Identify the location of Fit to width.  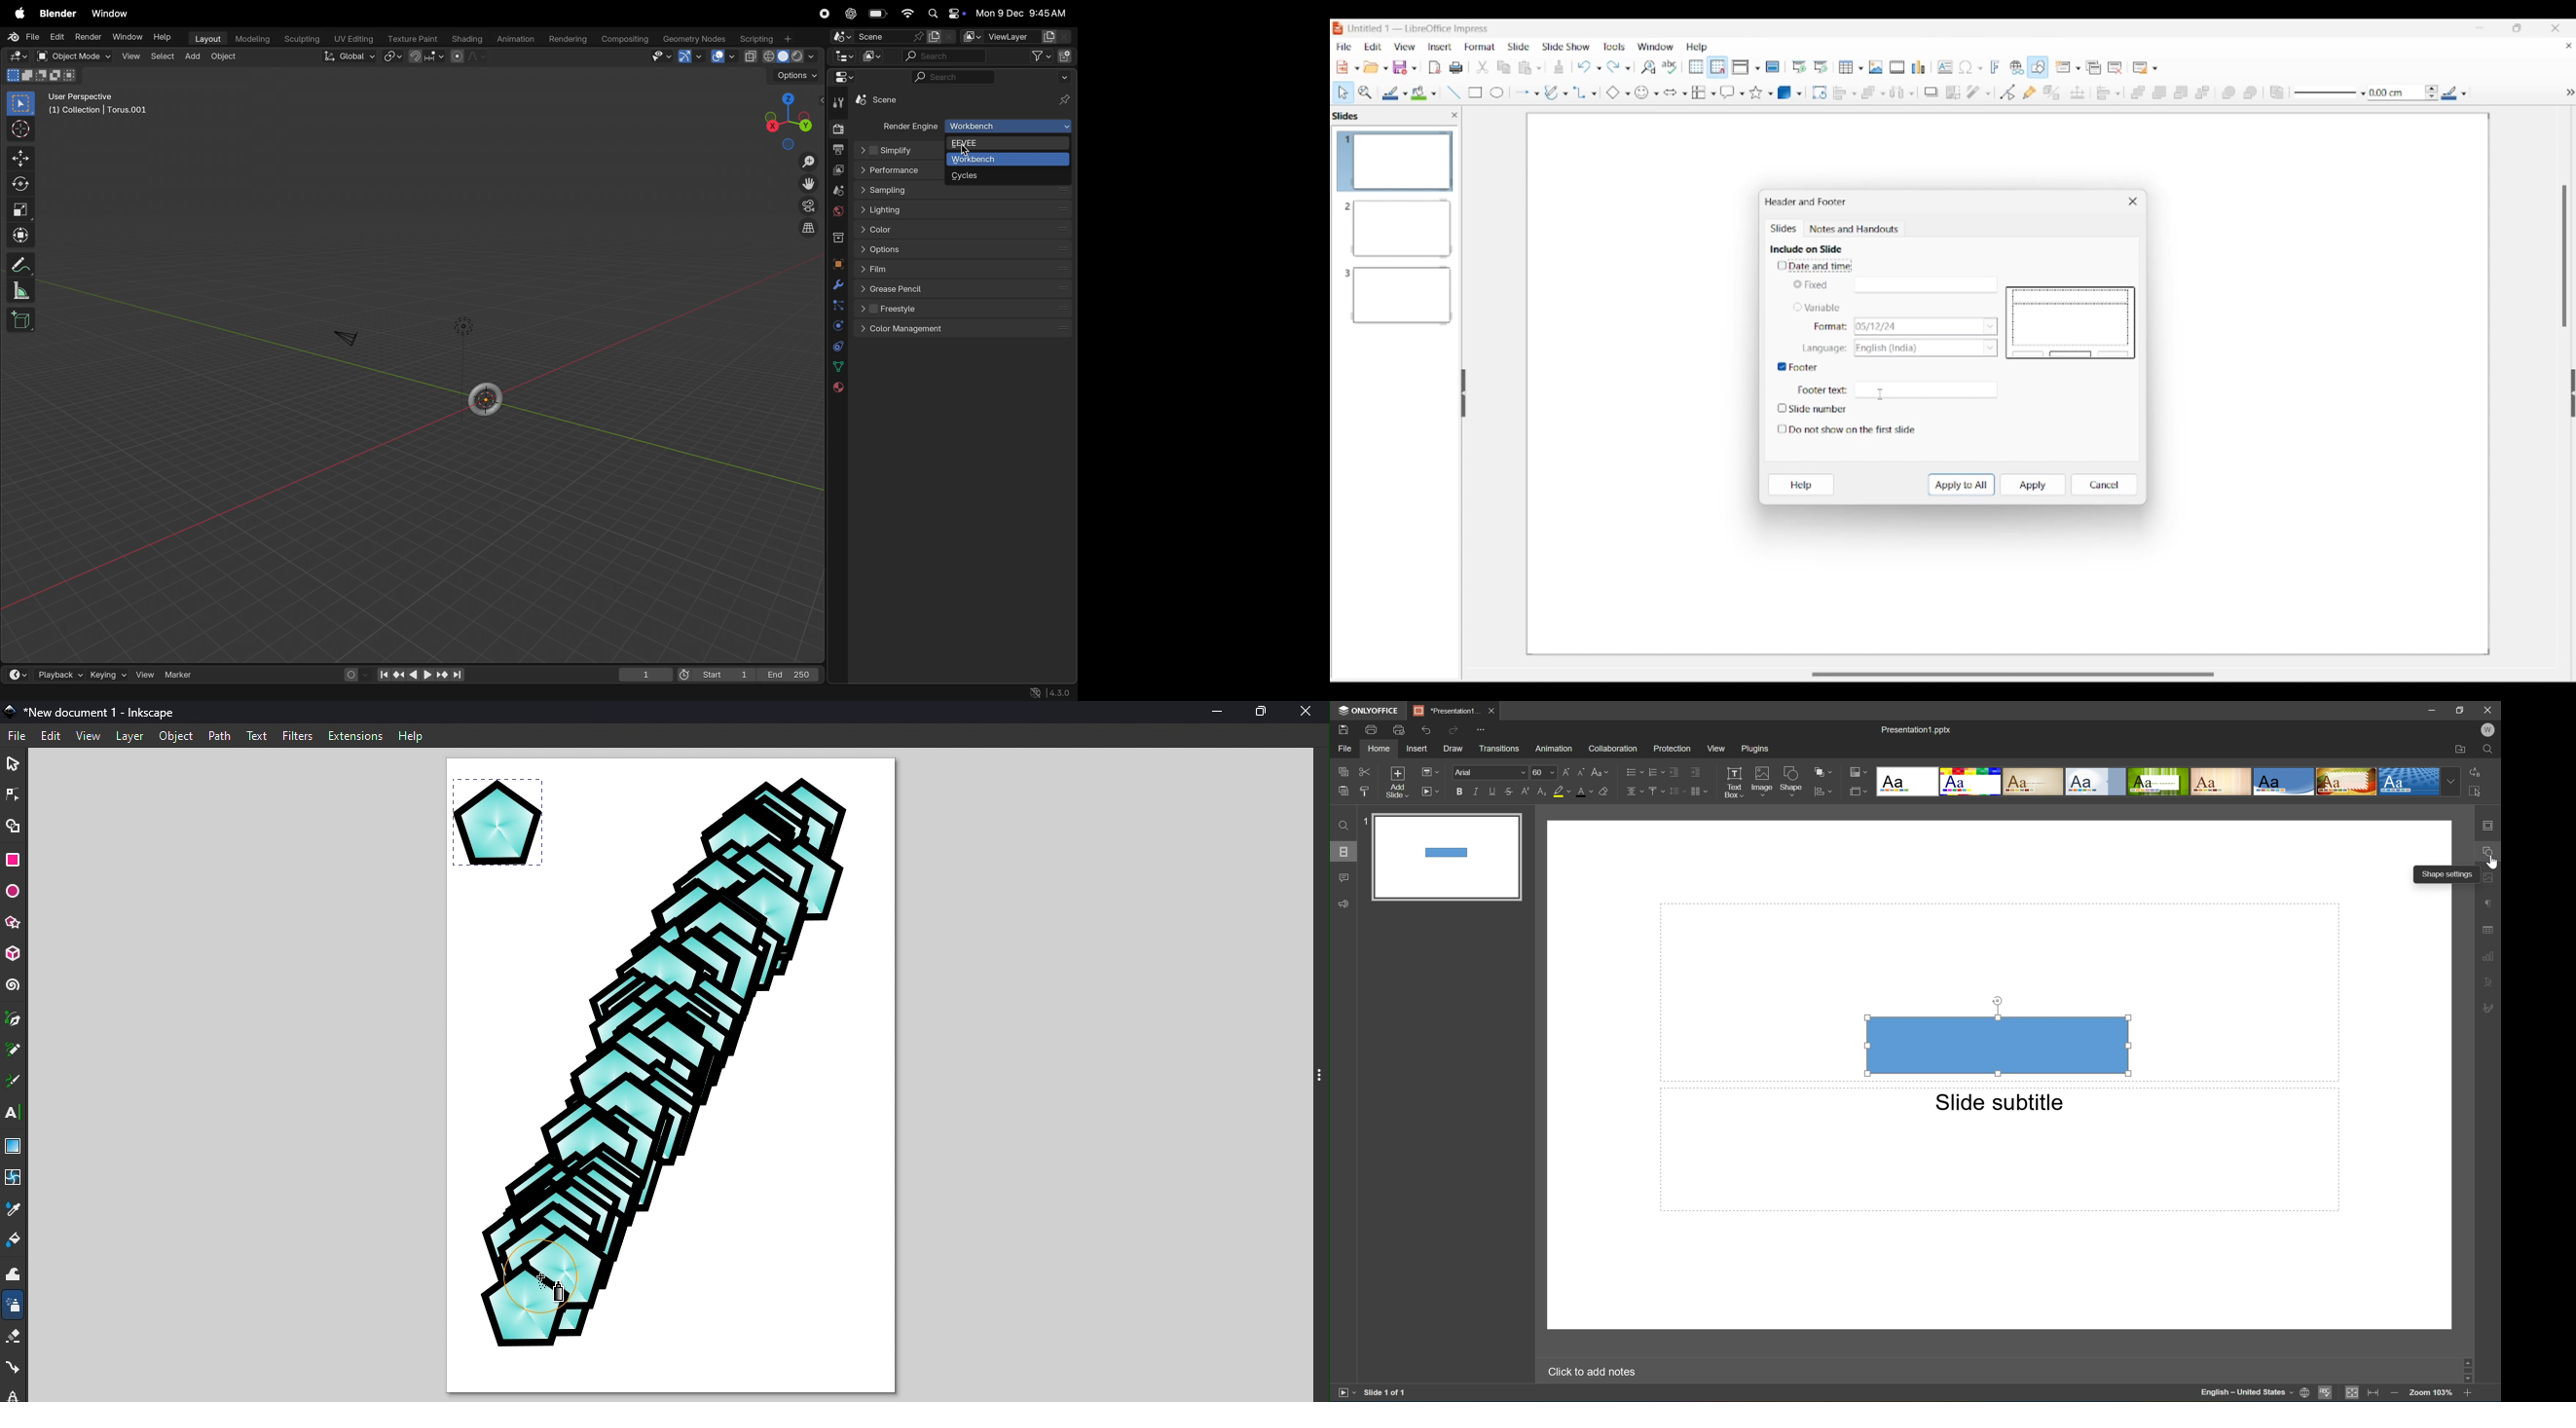
(2374, 1394).